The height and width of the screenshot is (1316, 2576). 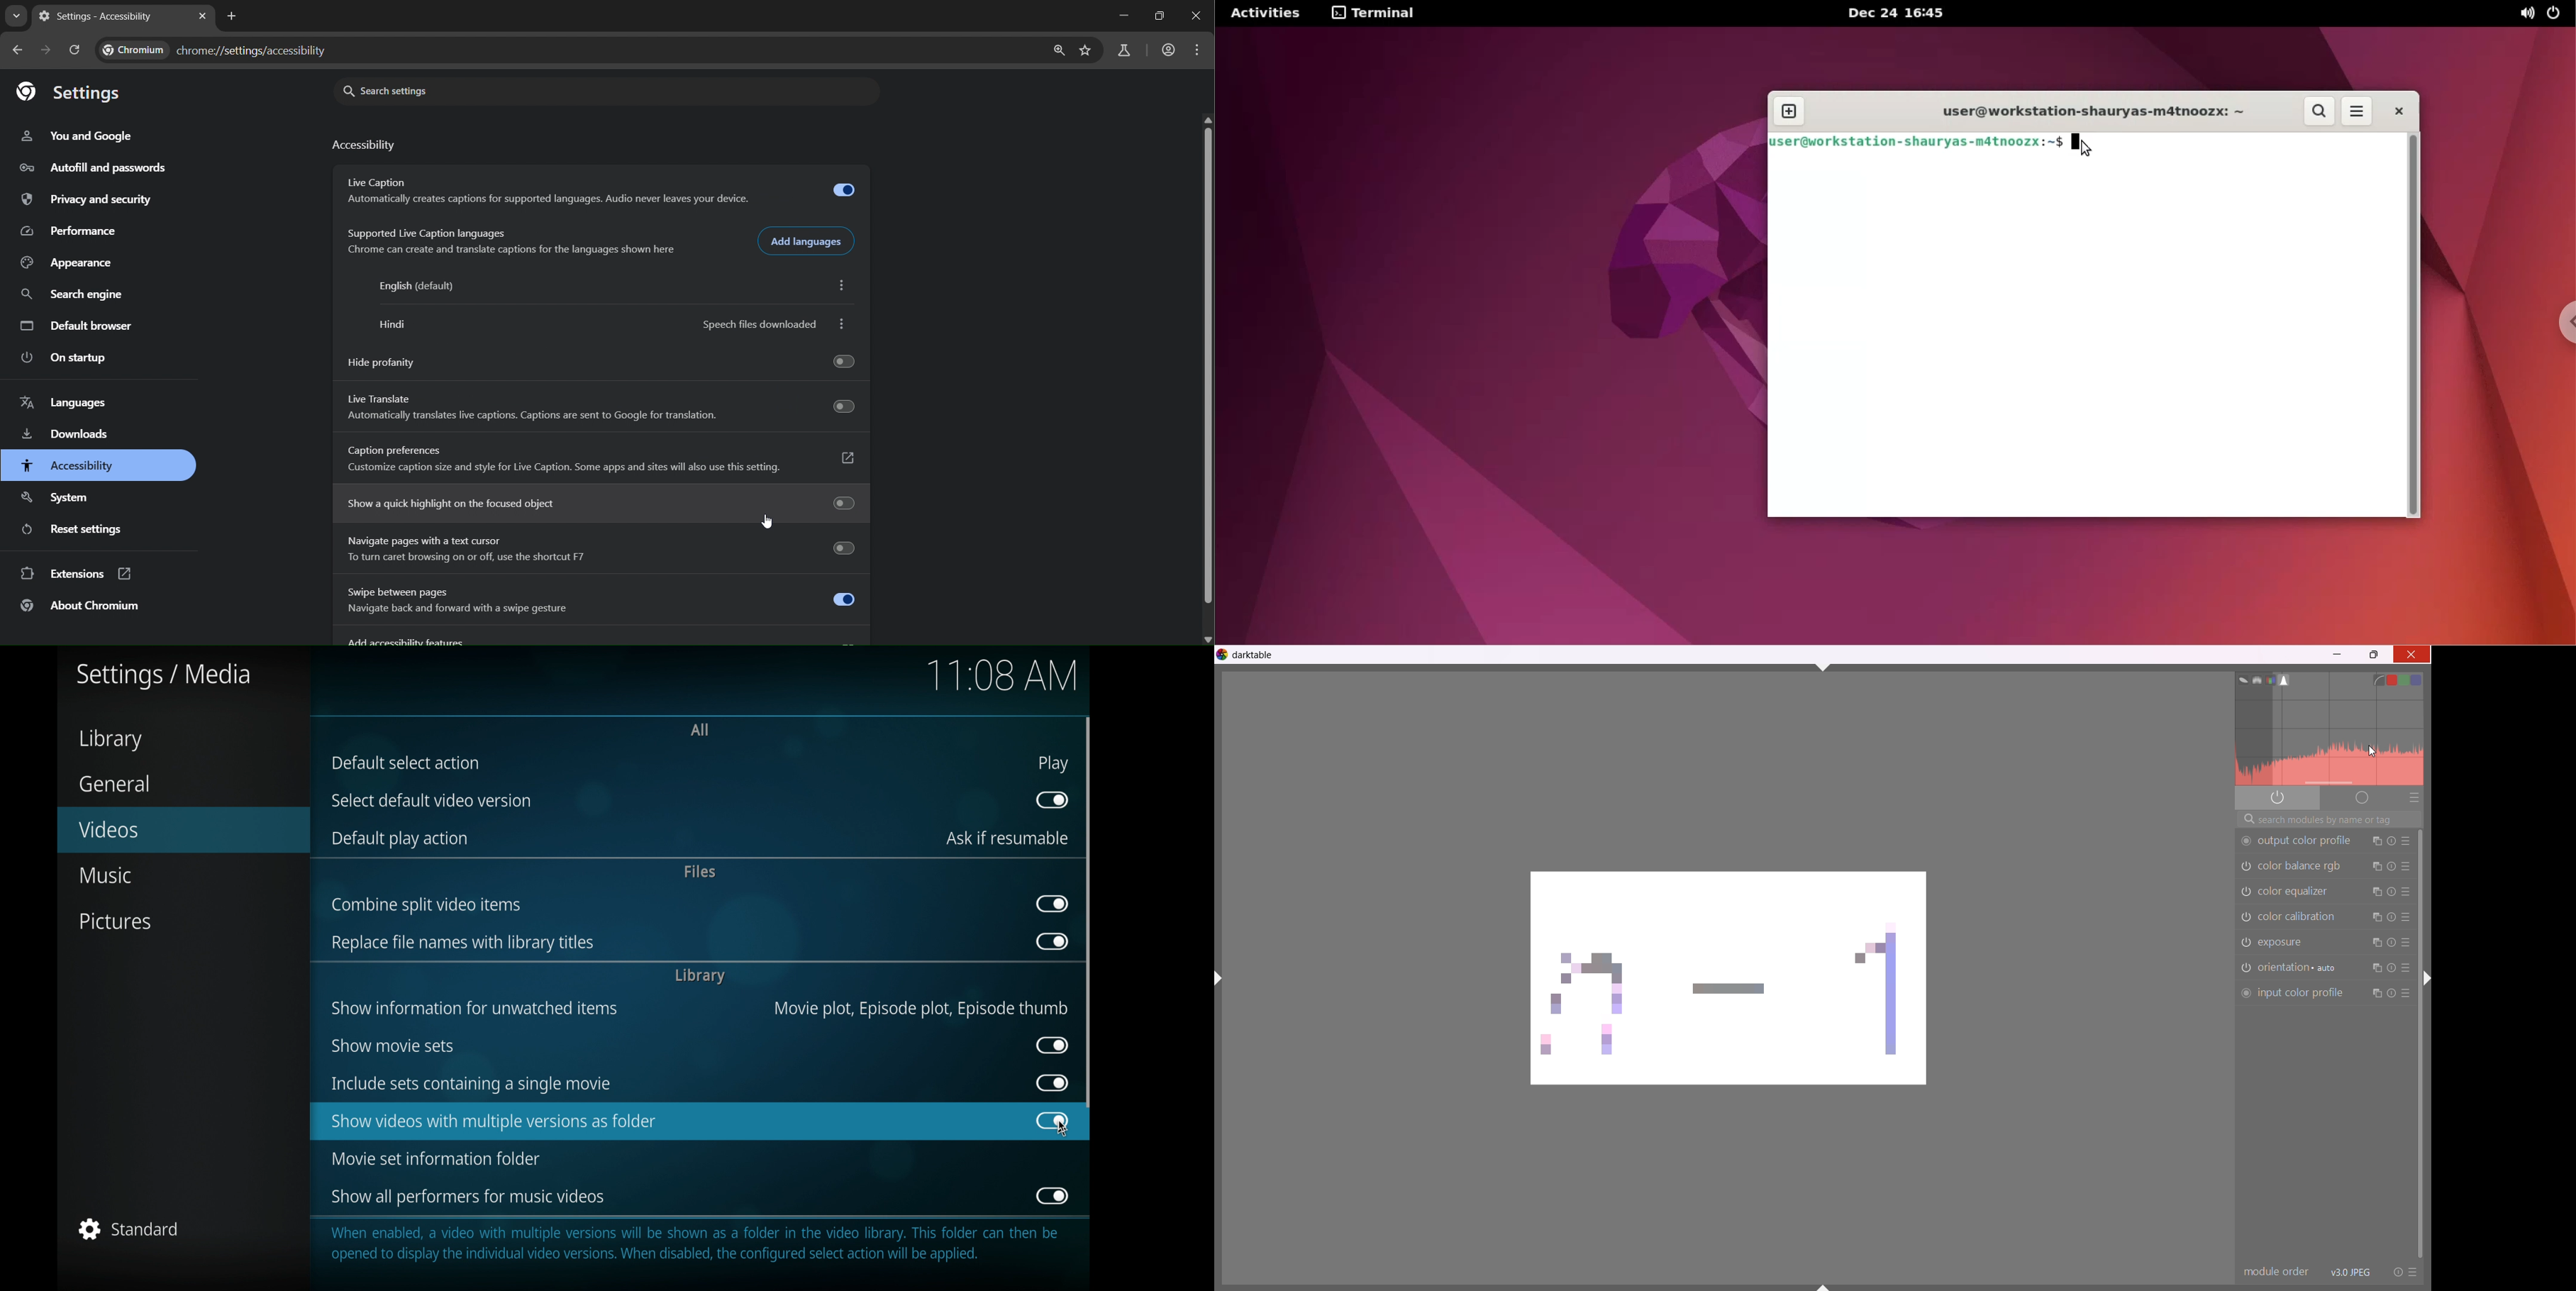 I want to click on select default video version, so click(x=430, y=800).